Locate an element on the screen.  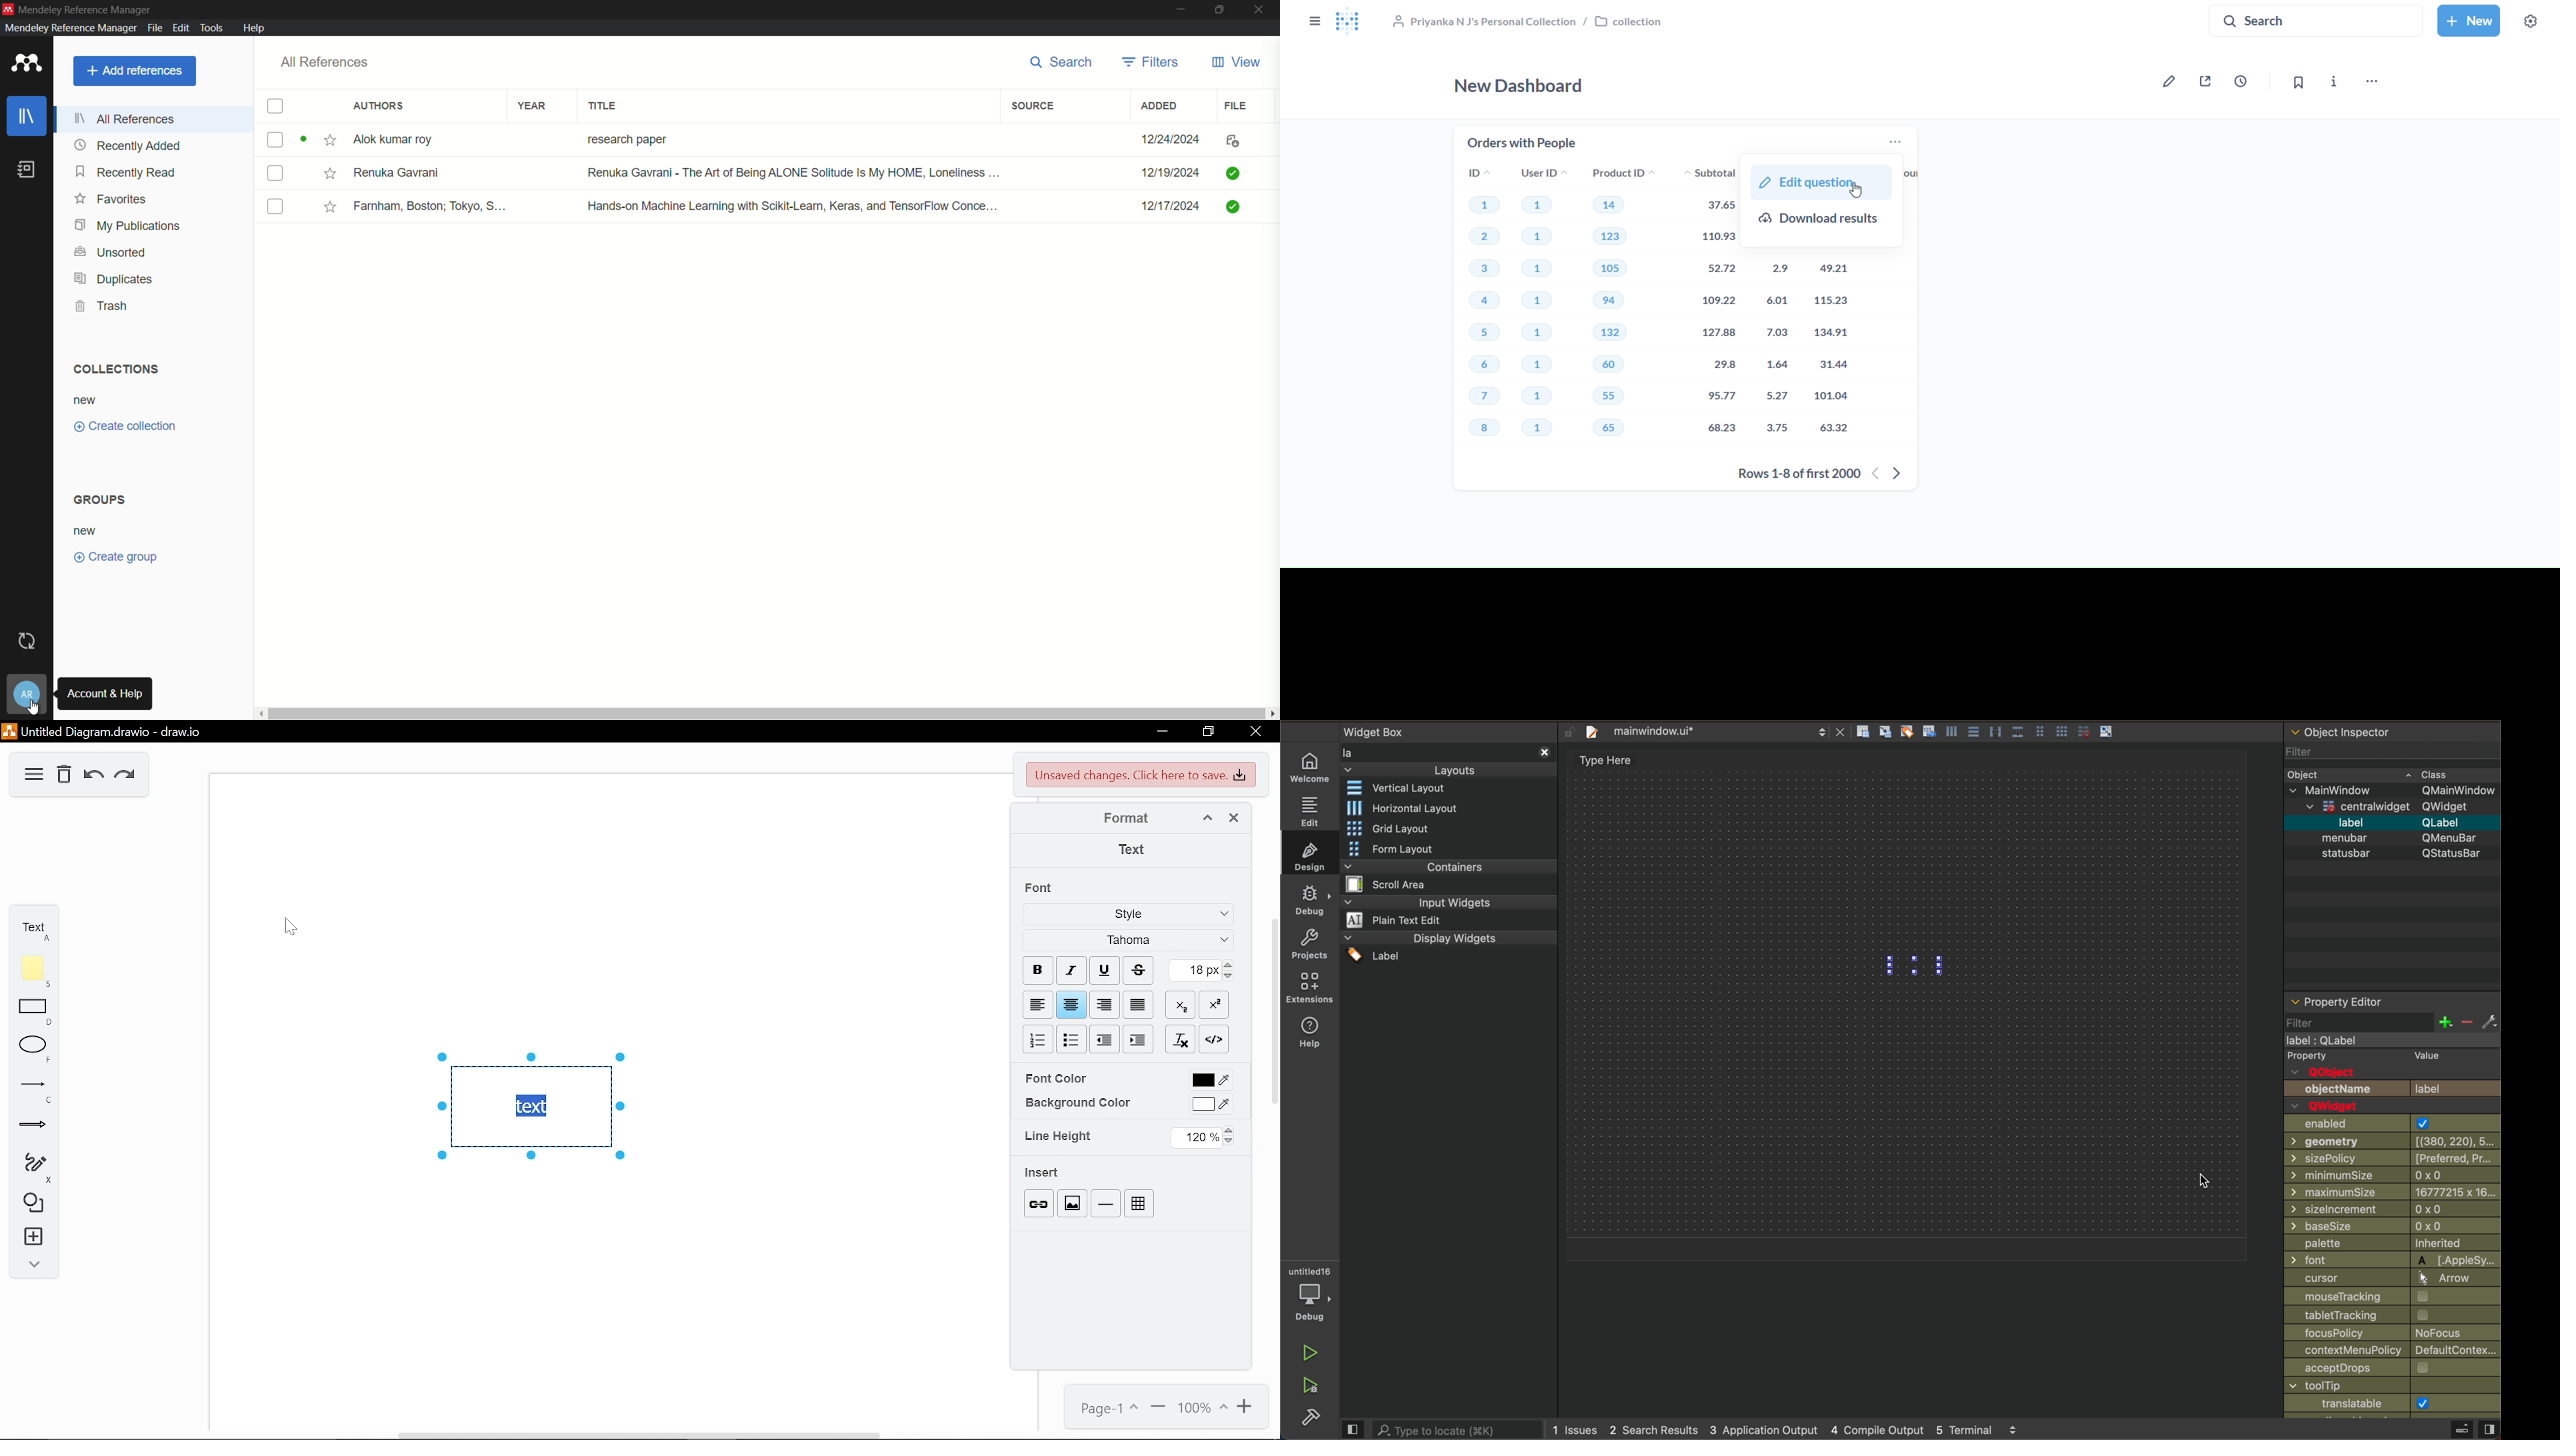
display widgets is located at coordinates (1449, 949).